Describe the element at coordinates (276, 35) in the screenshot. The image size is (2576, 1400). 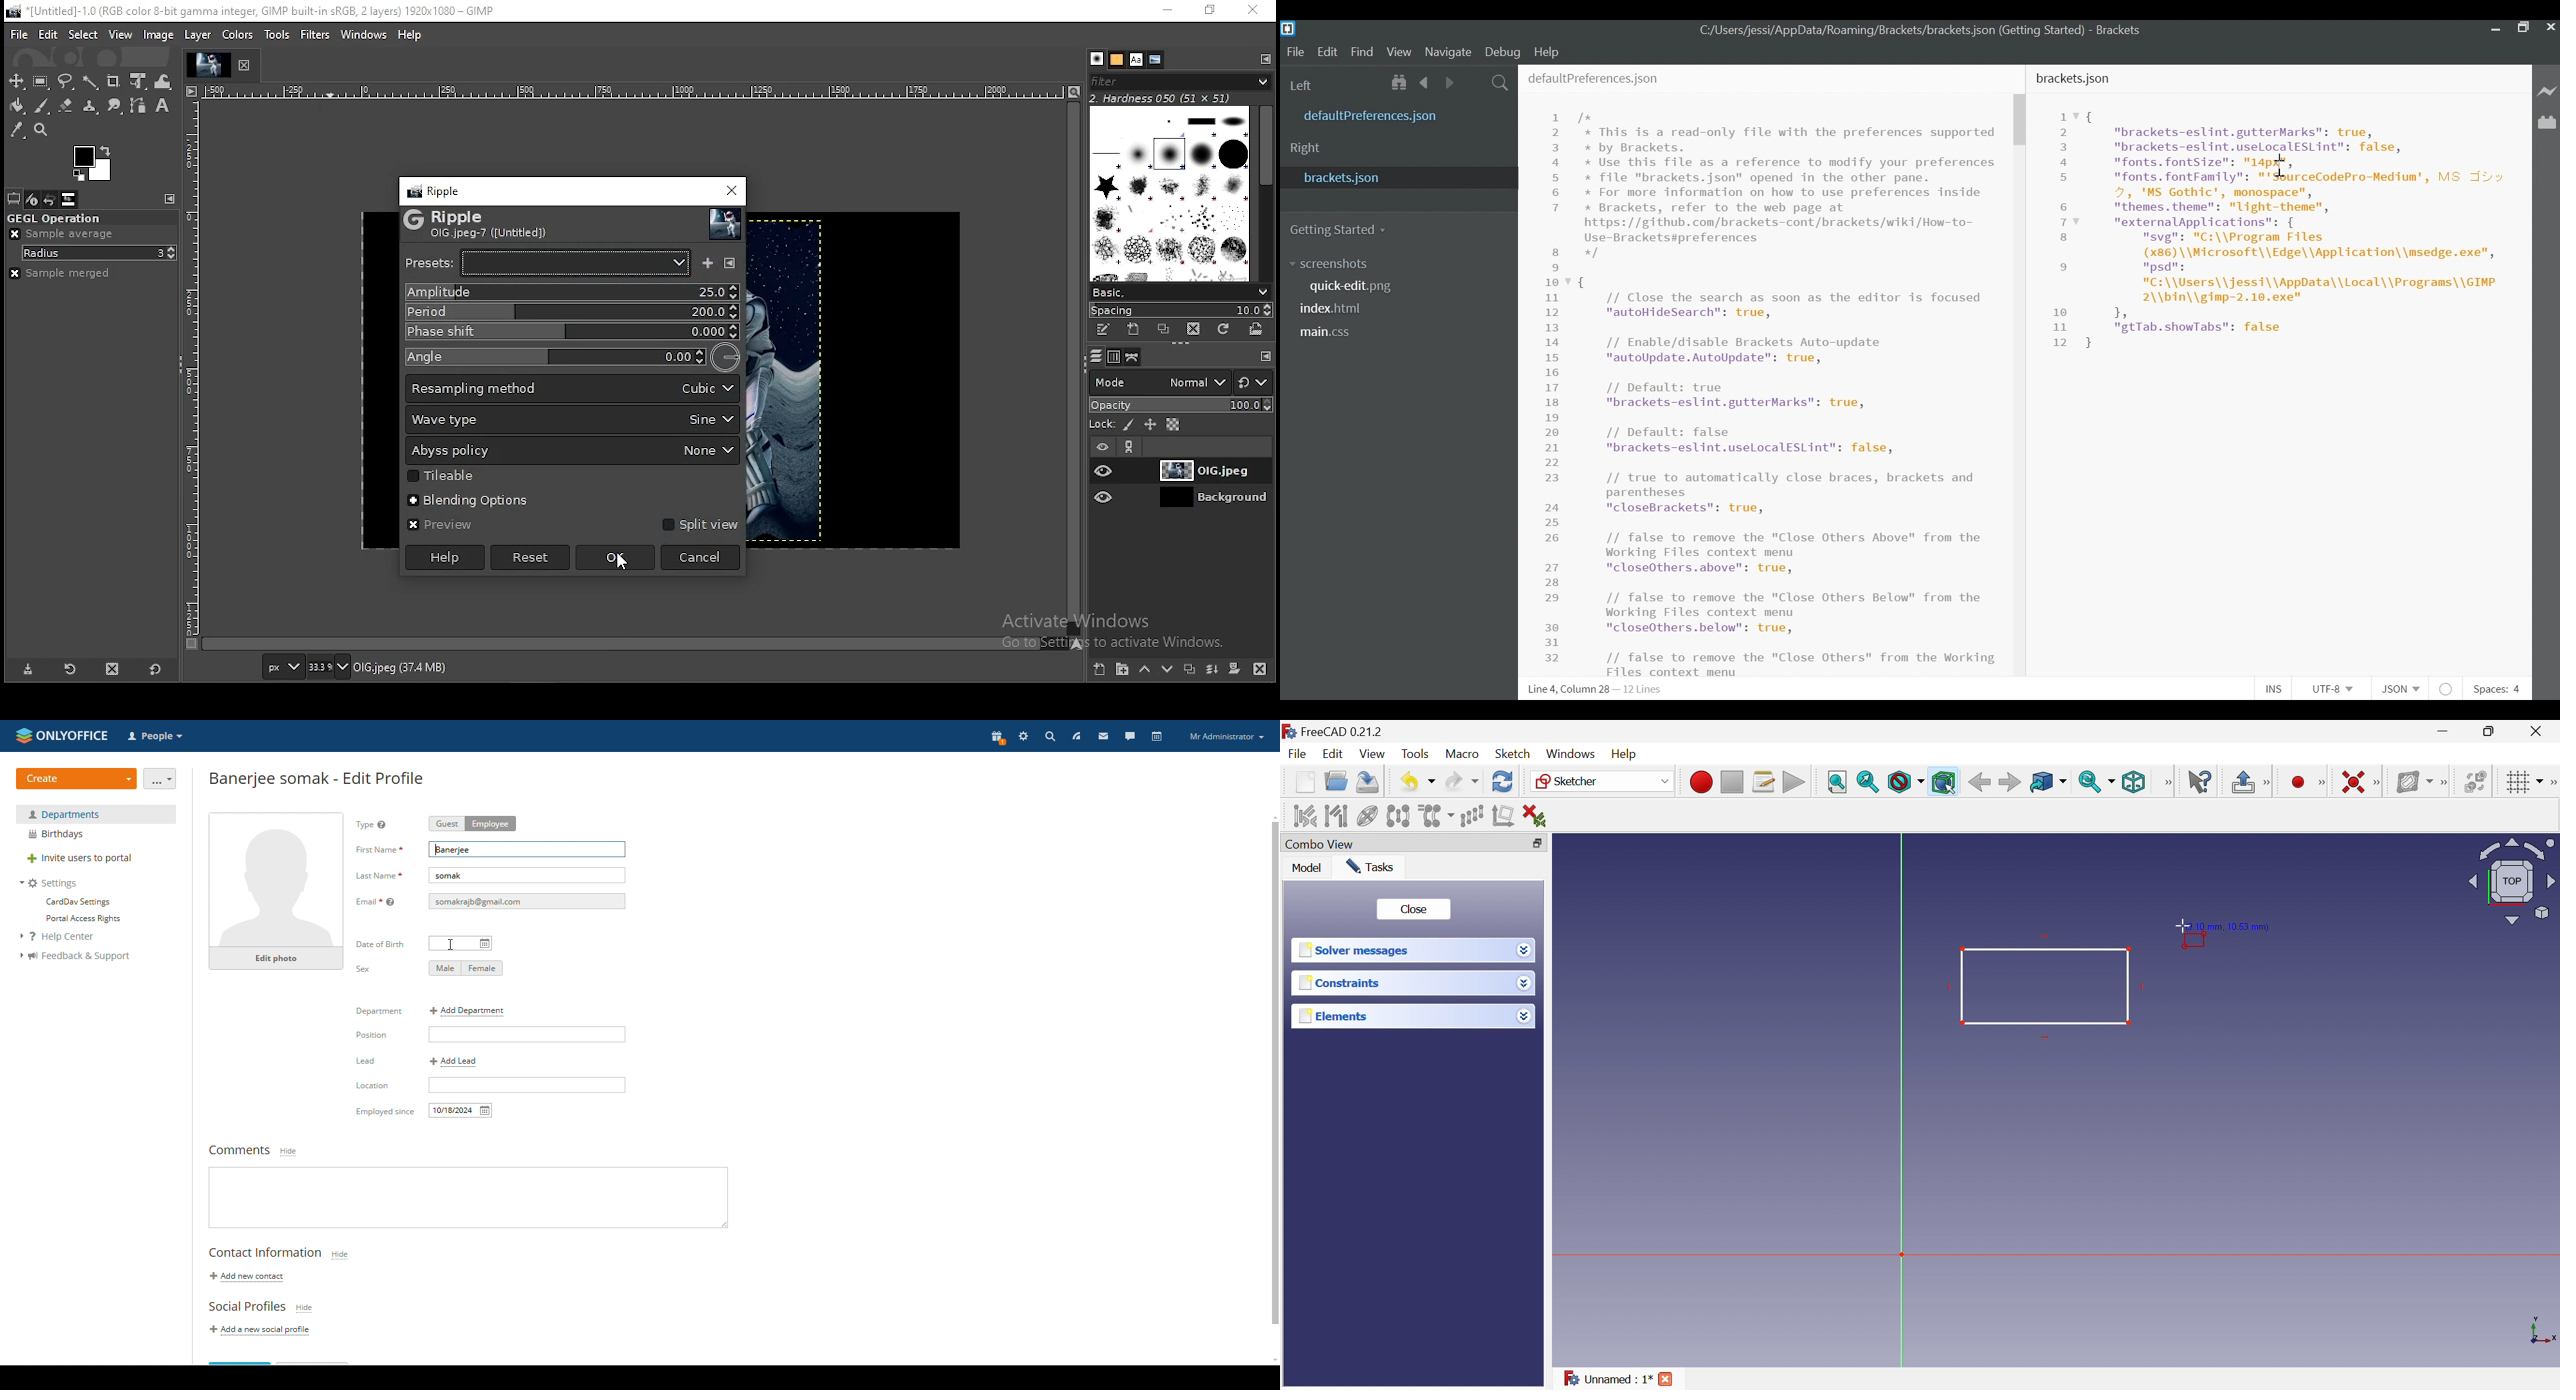
I see `tools` at that location.